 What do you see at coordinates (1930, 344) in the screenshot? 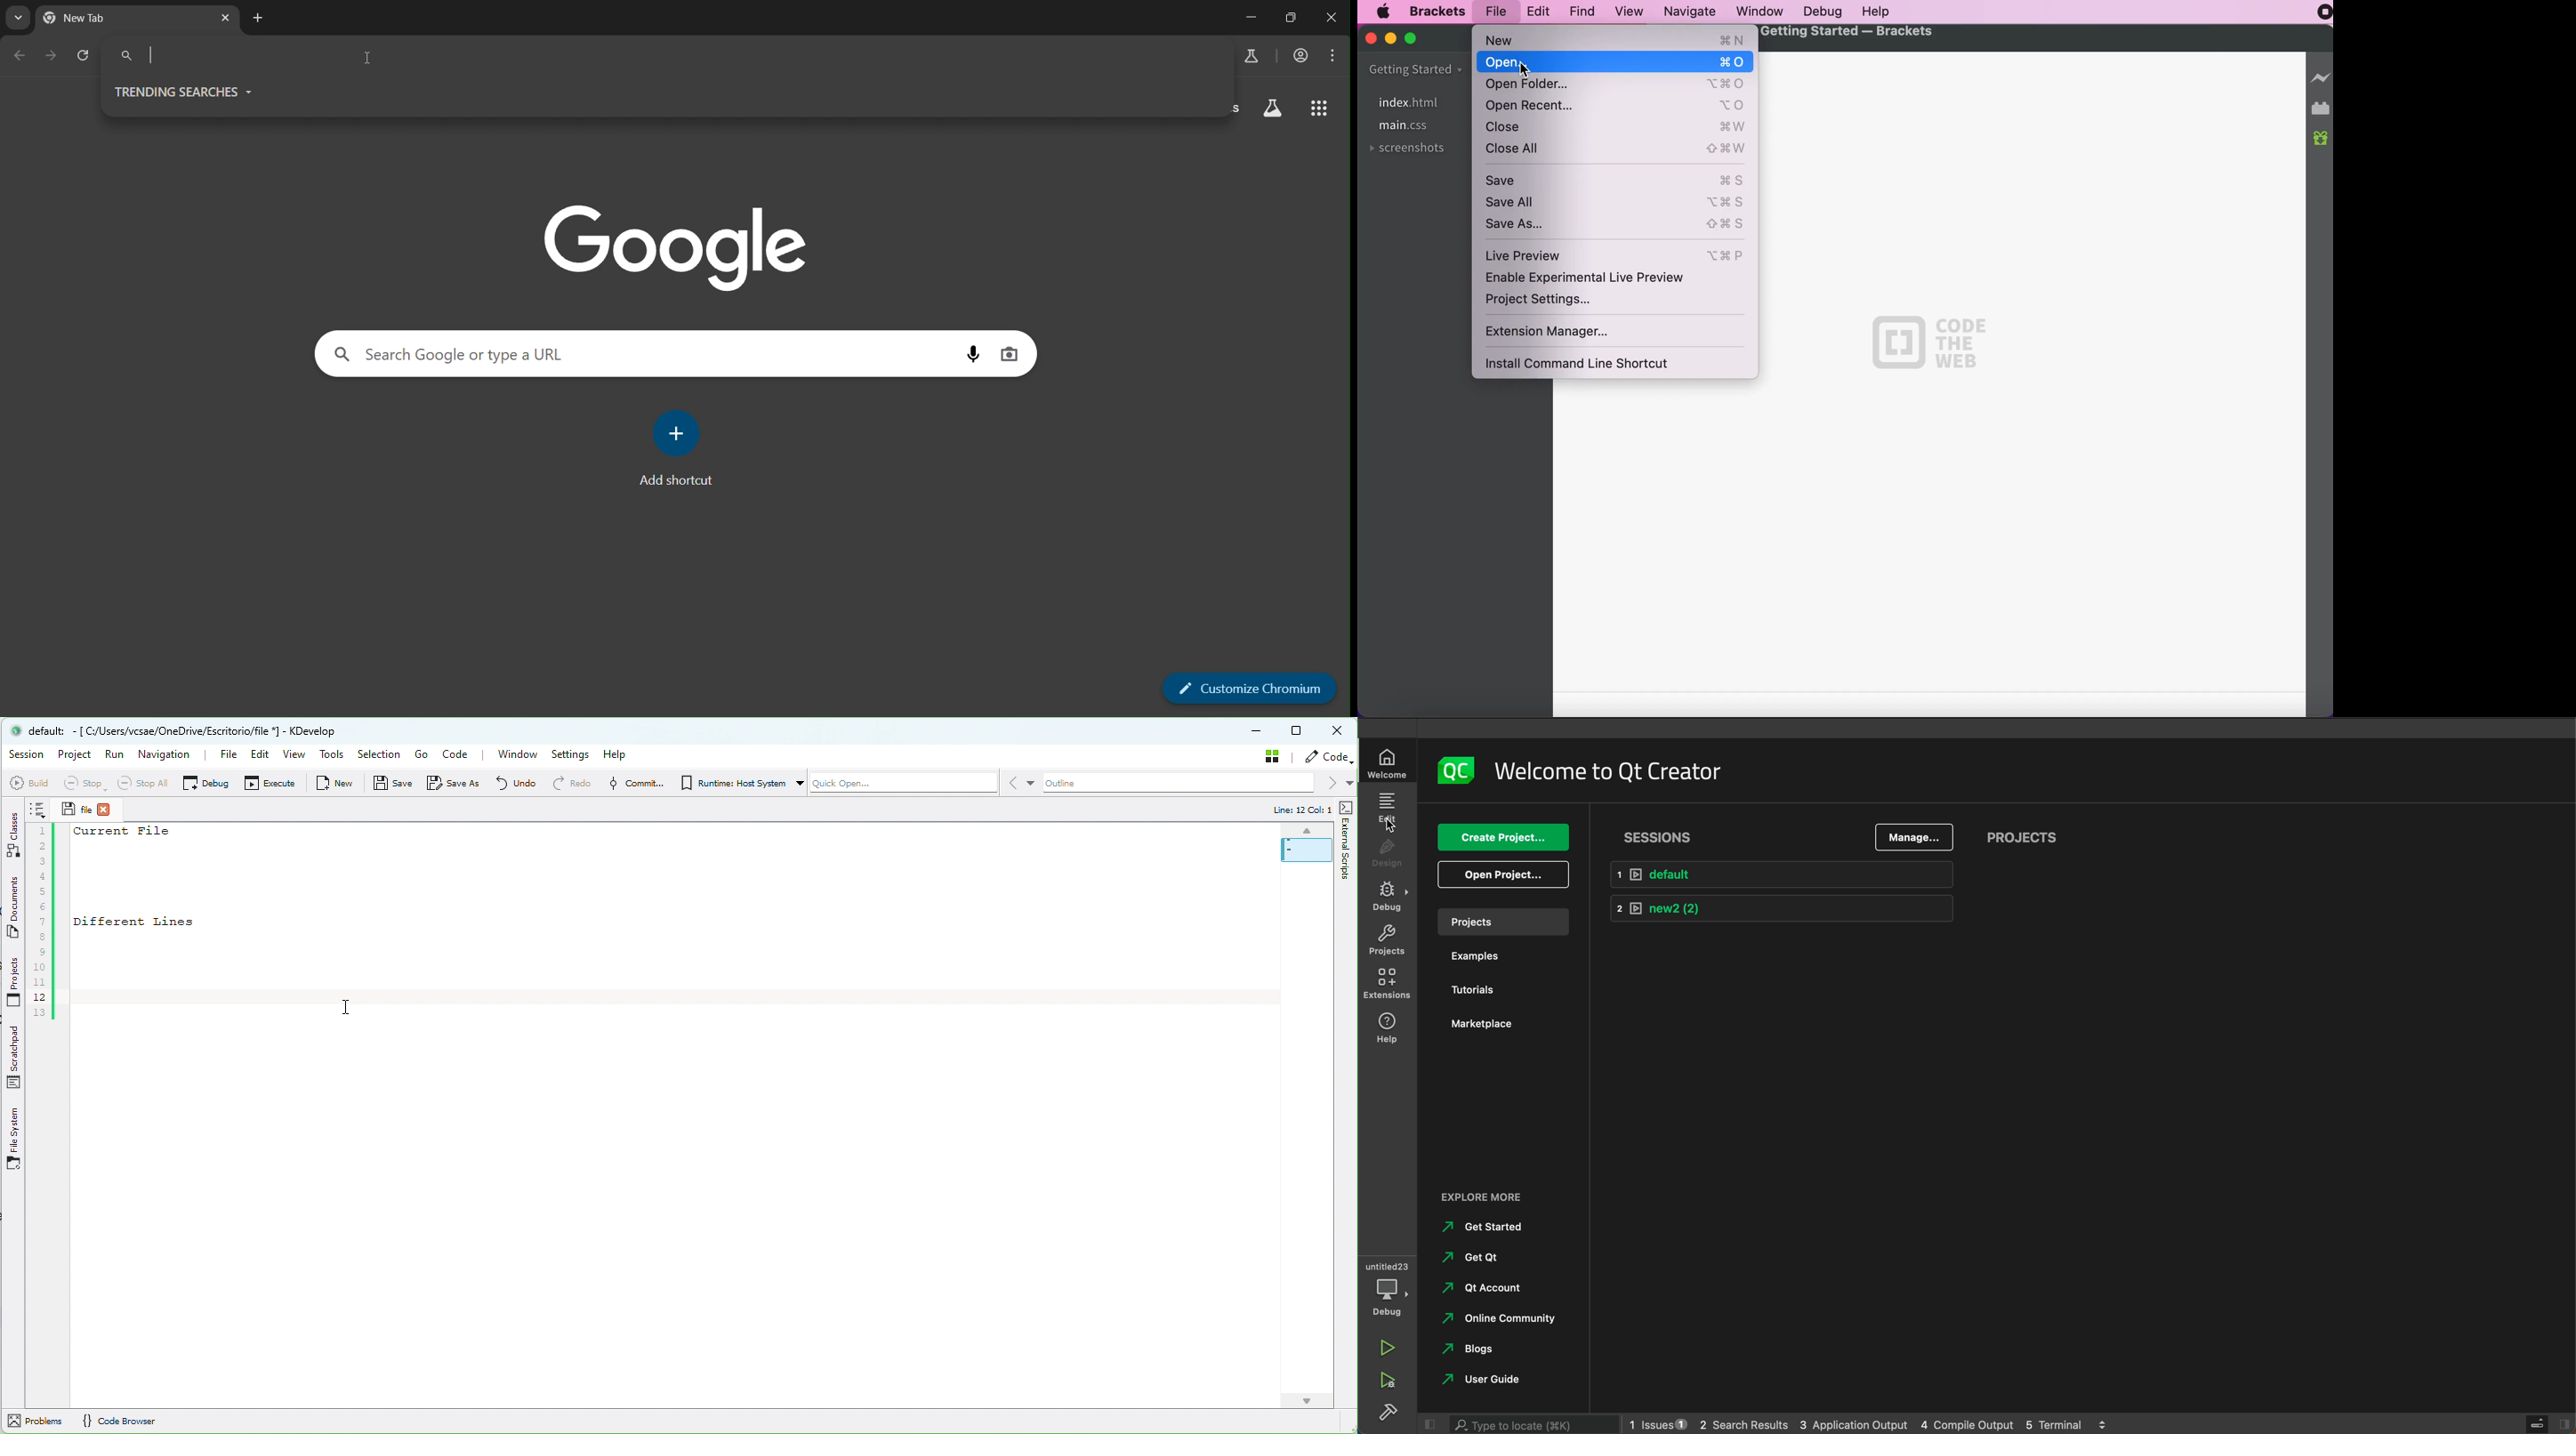
I see `CODE THE WEB` at bounding box center [1930, 344].